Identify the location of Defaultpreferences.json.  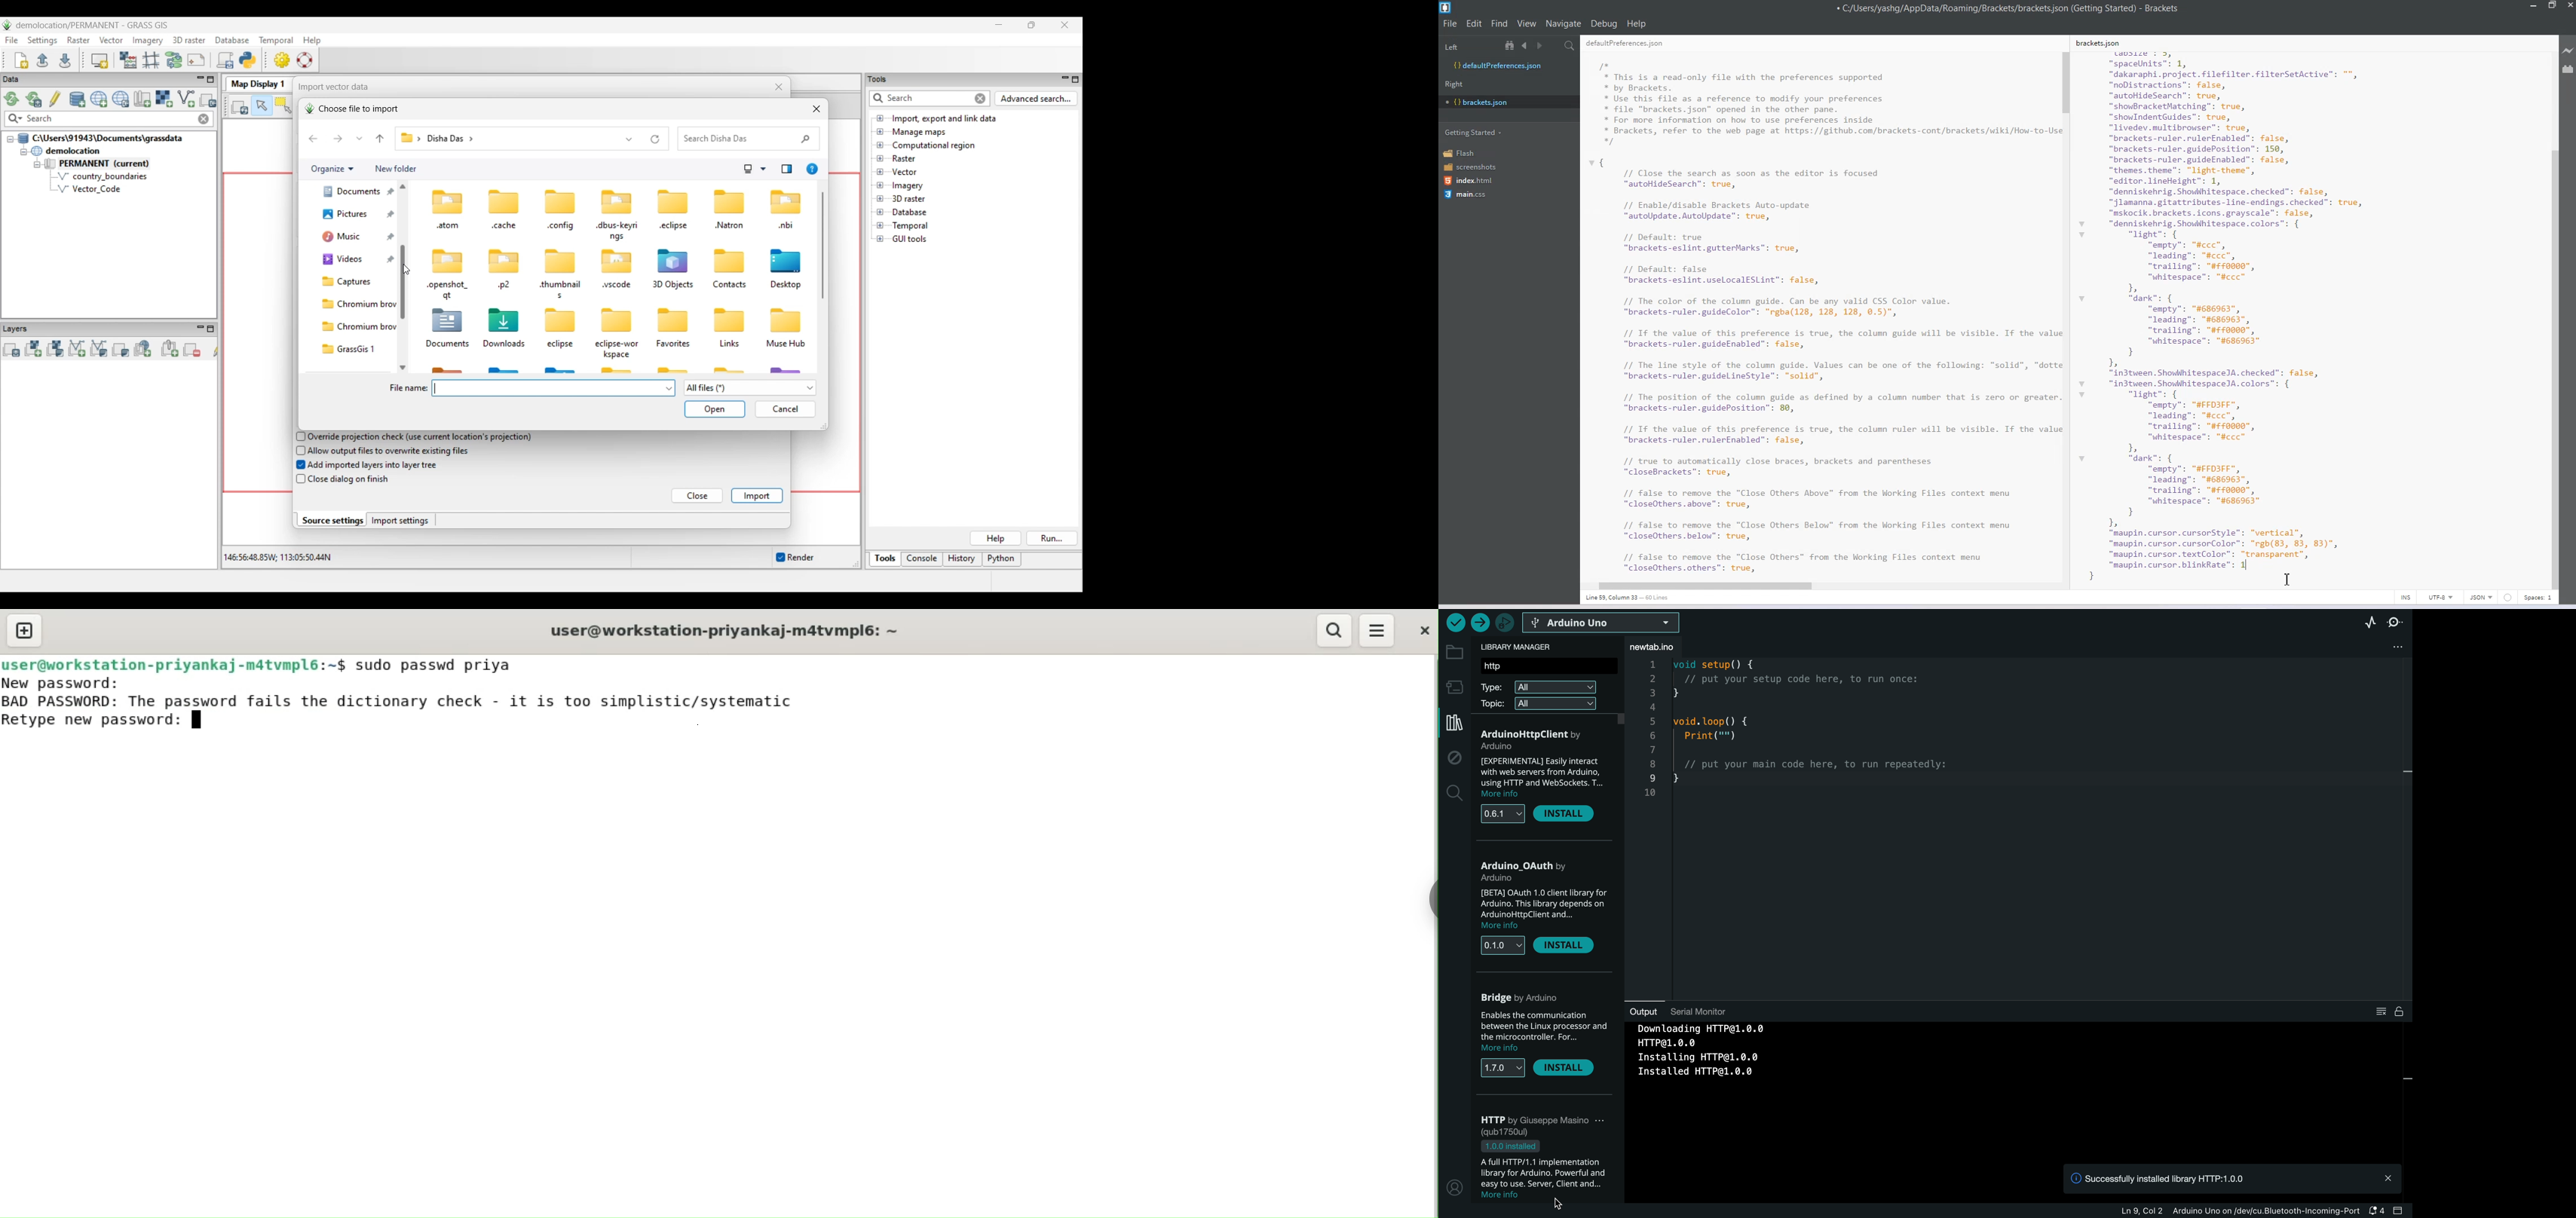
(1508, 66).